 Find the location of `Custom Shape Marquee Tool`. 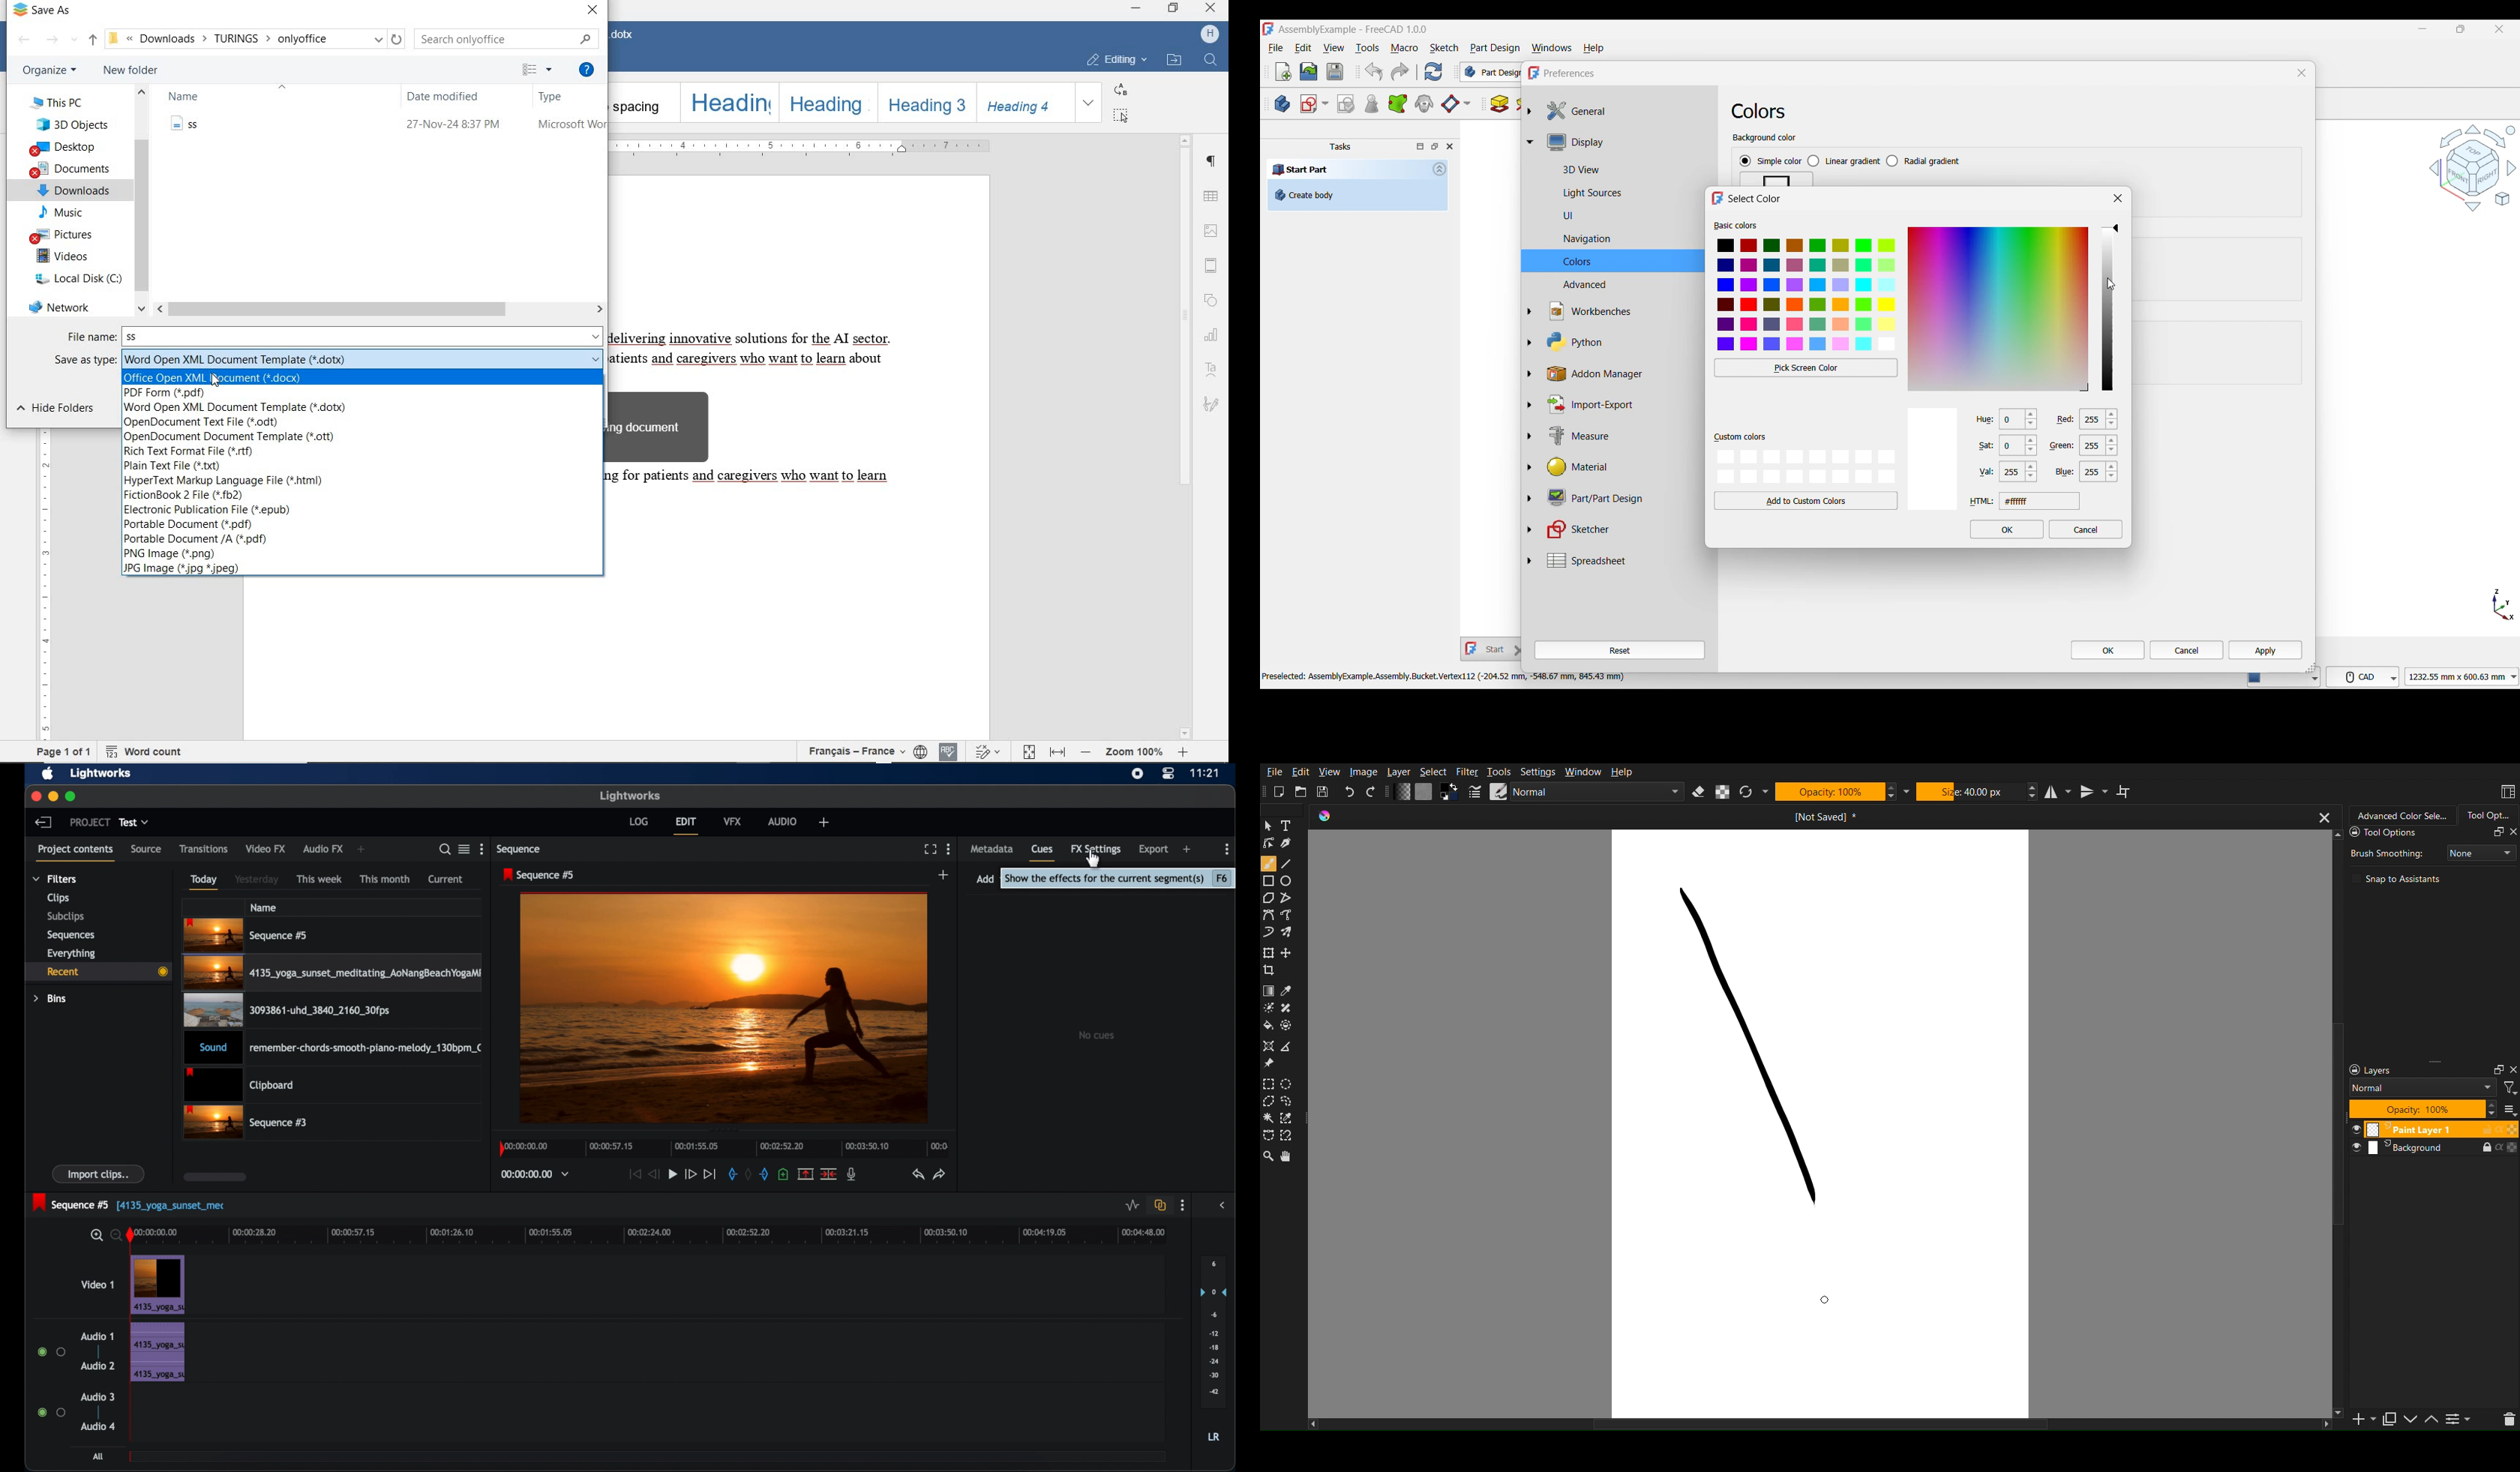

Custom Shape Marquee Tool is located at coordinates (1292, 1103).